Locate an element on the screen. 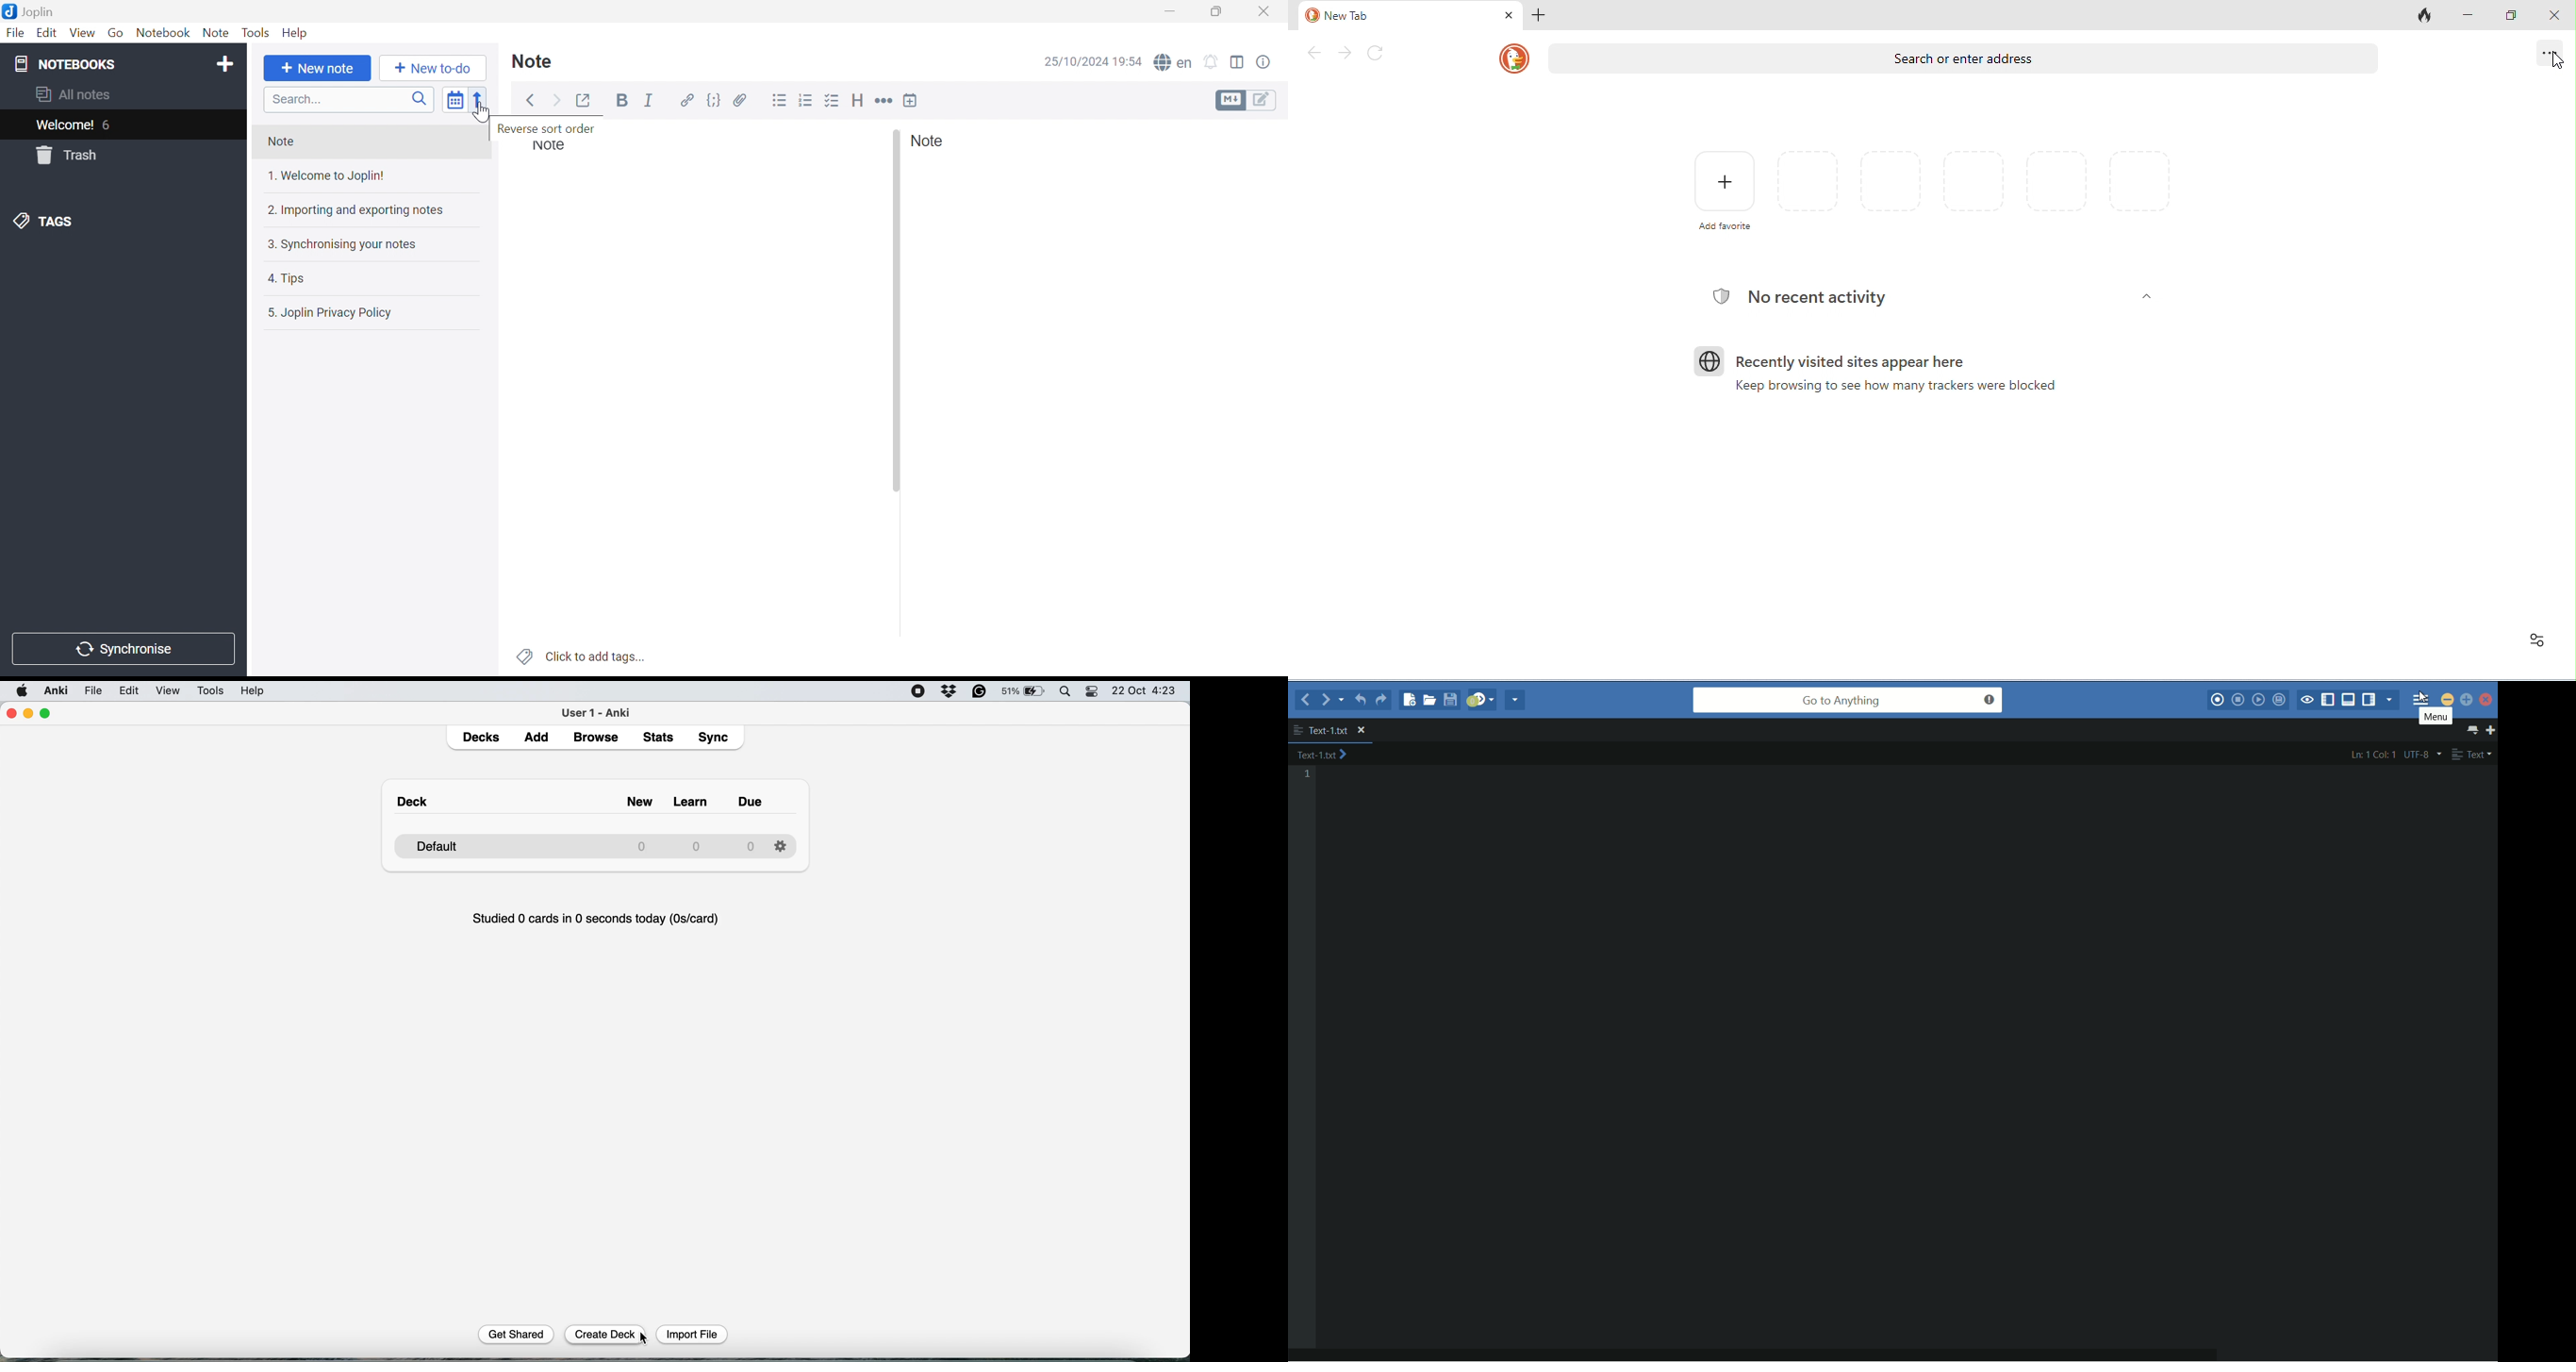  edit is located at coordinates (1263, 101).